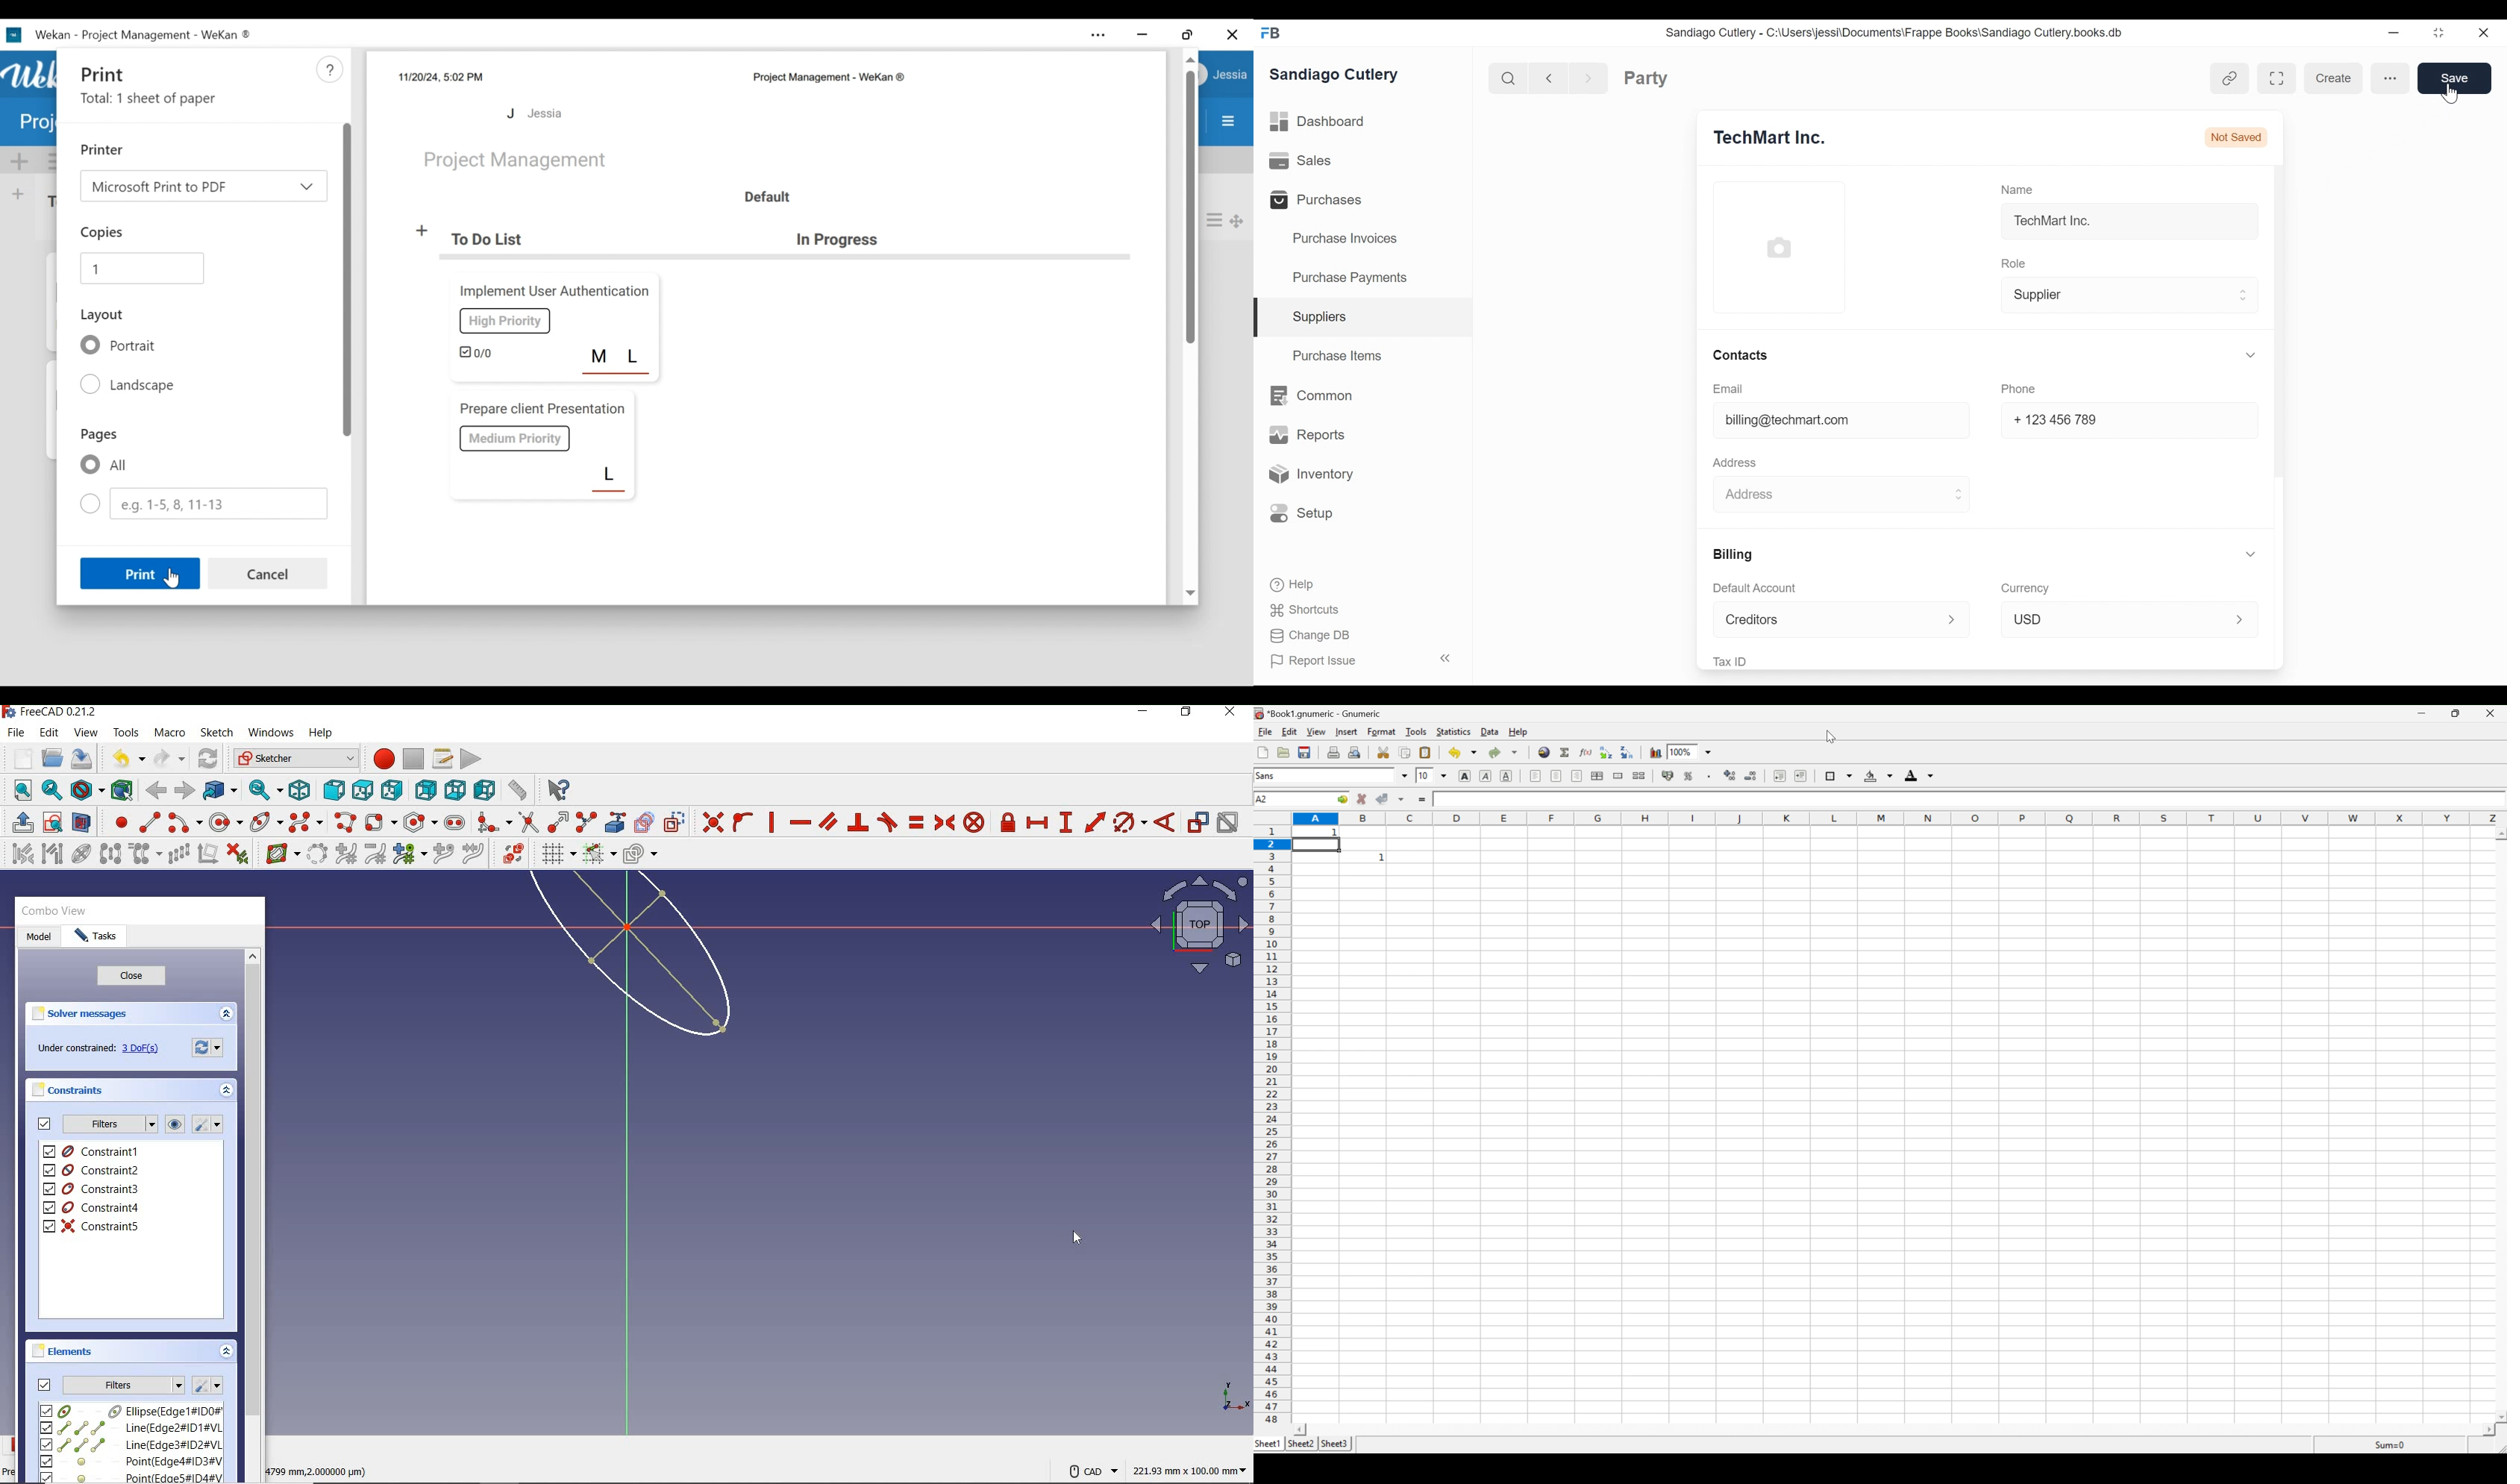 The image size is (2520, 1484). Describe the element at coordinates (1736, 556) in the screenshot. I see `Billing` at that location.